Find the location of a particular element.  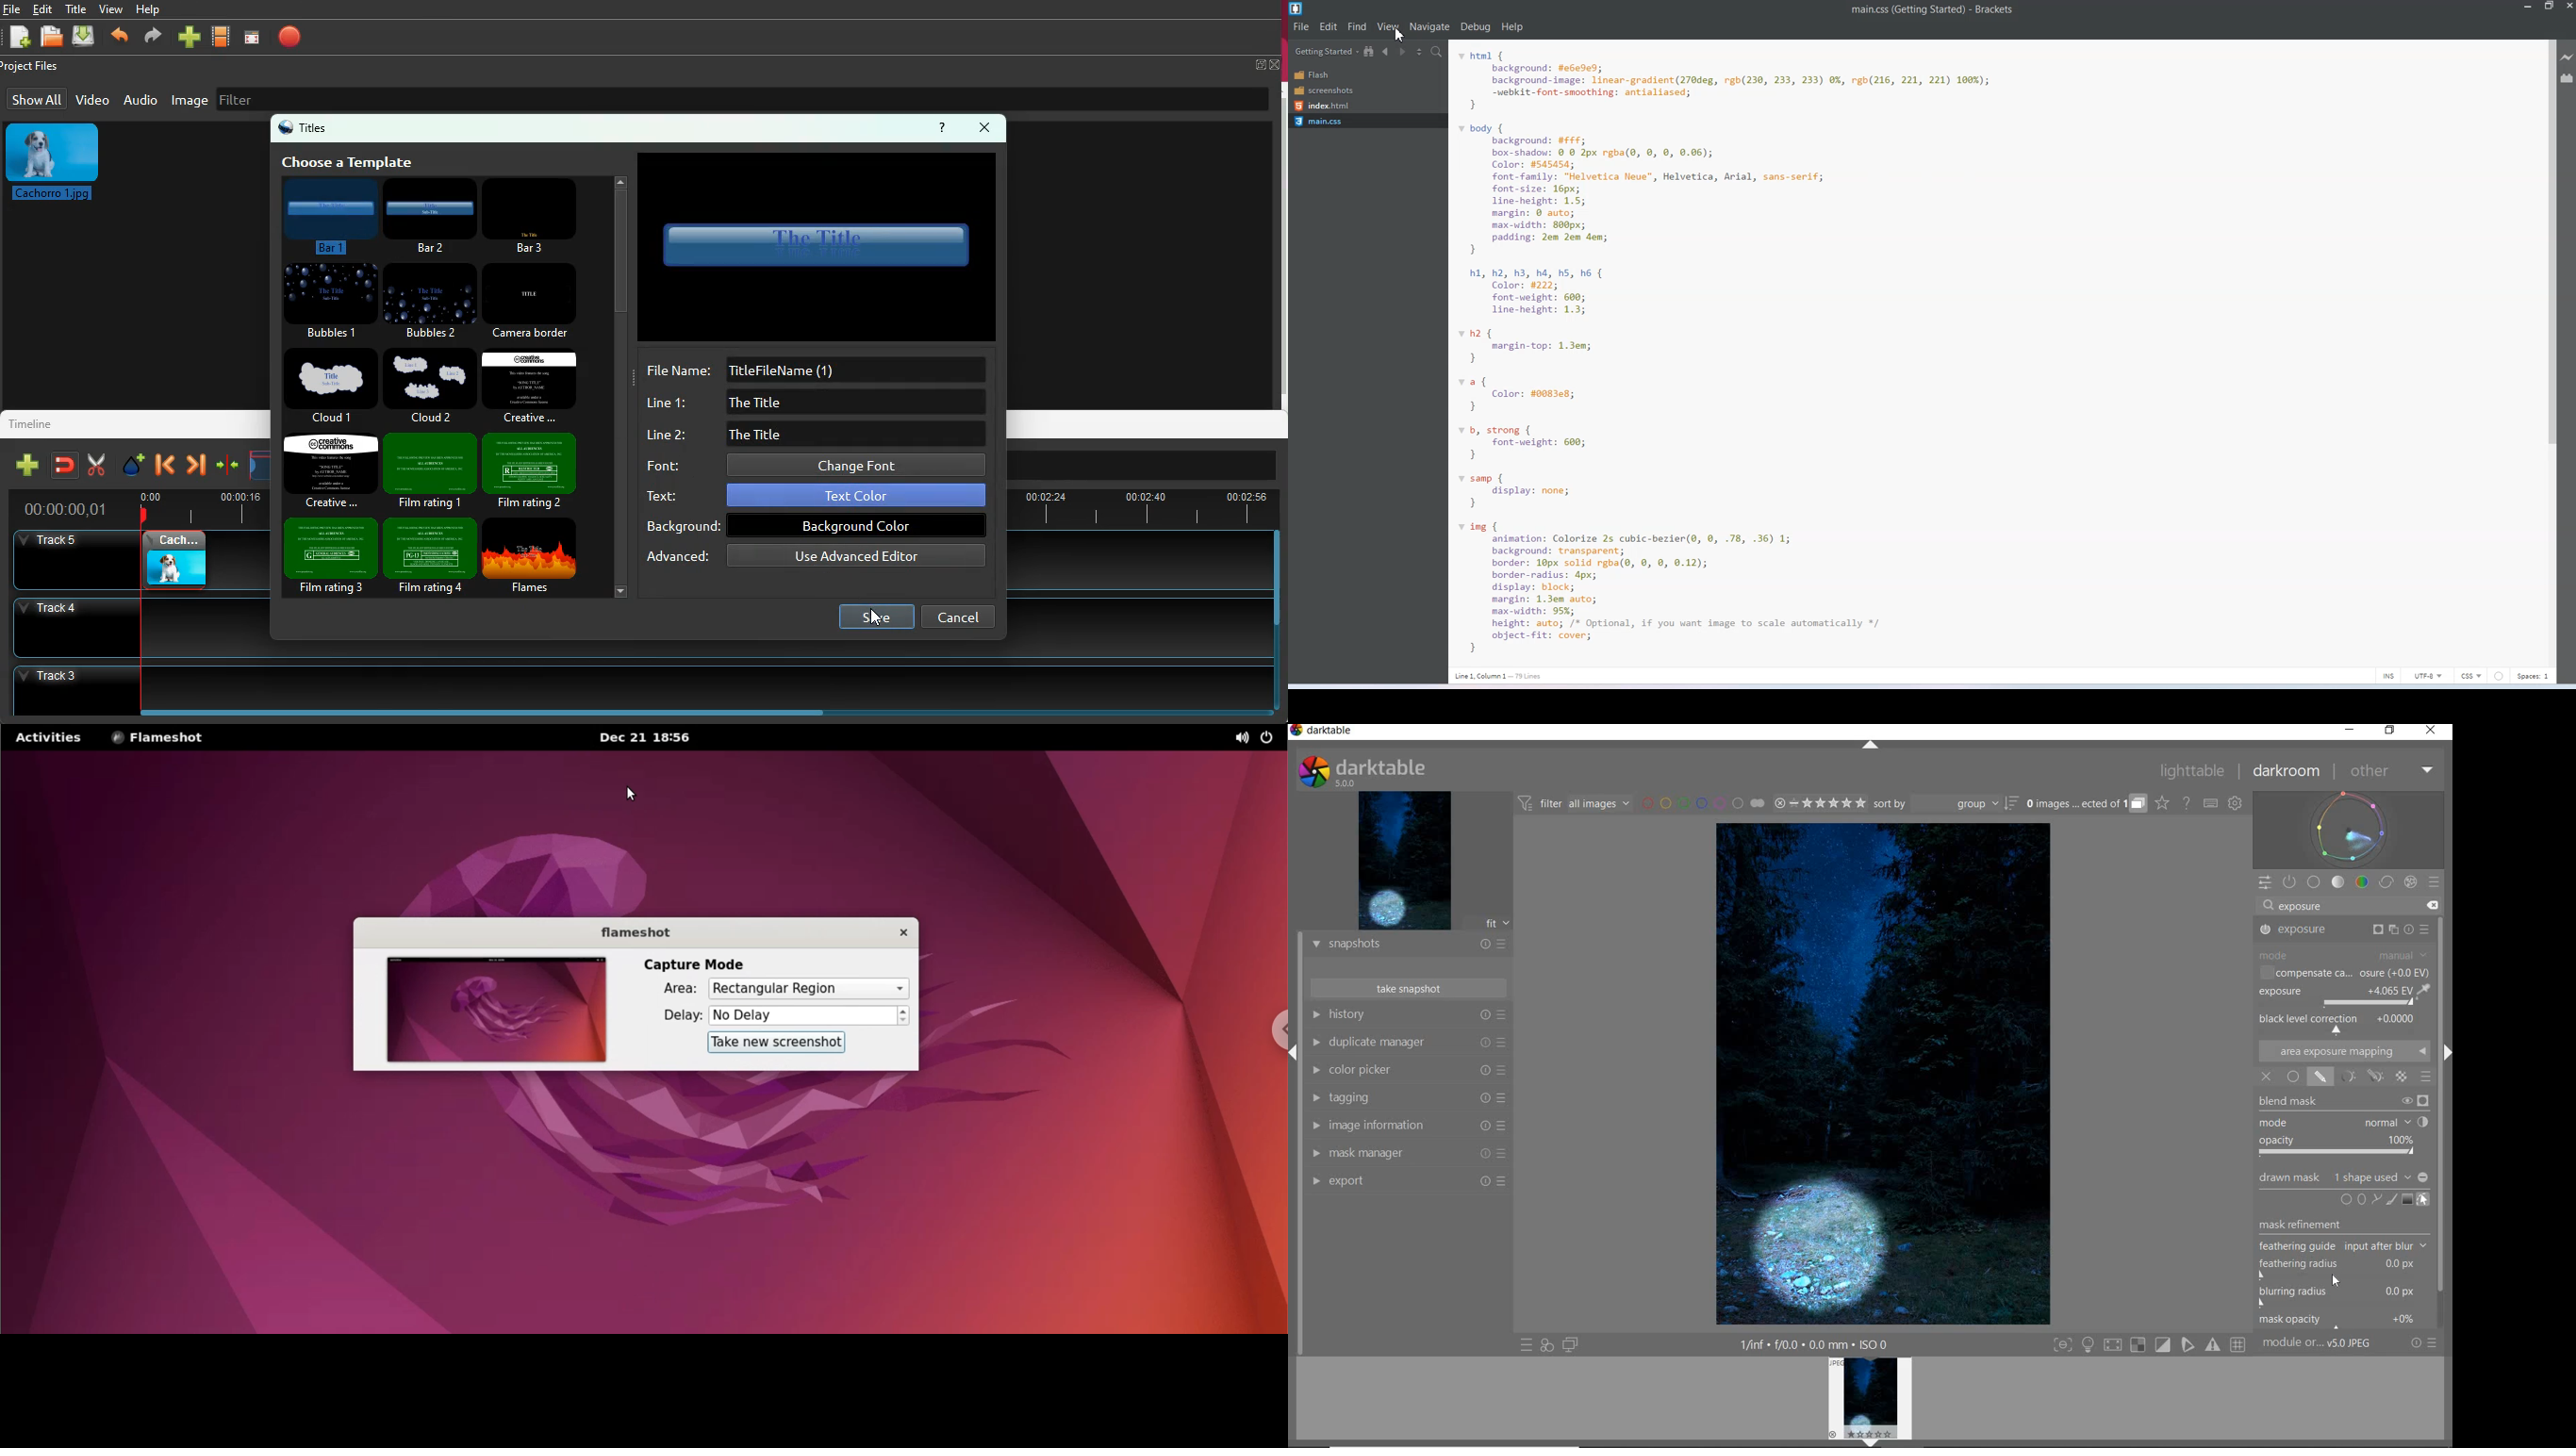

INS is located at coordinates (2389, 676).